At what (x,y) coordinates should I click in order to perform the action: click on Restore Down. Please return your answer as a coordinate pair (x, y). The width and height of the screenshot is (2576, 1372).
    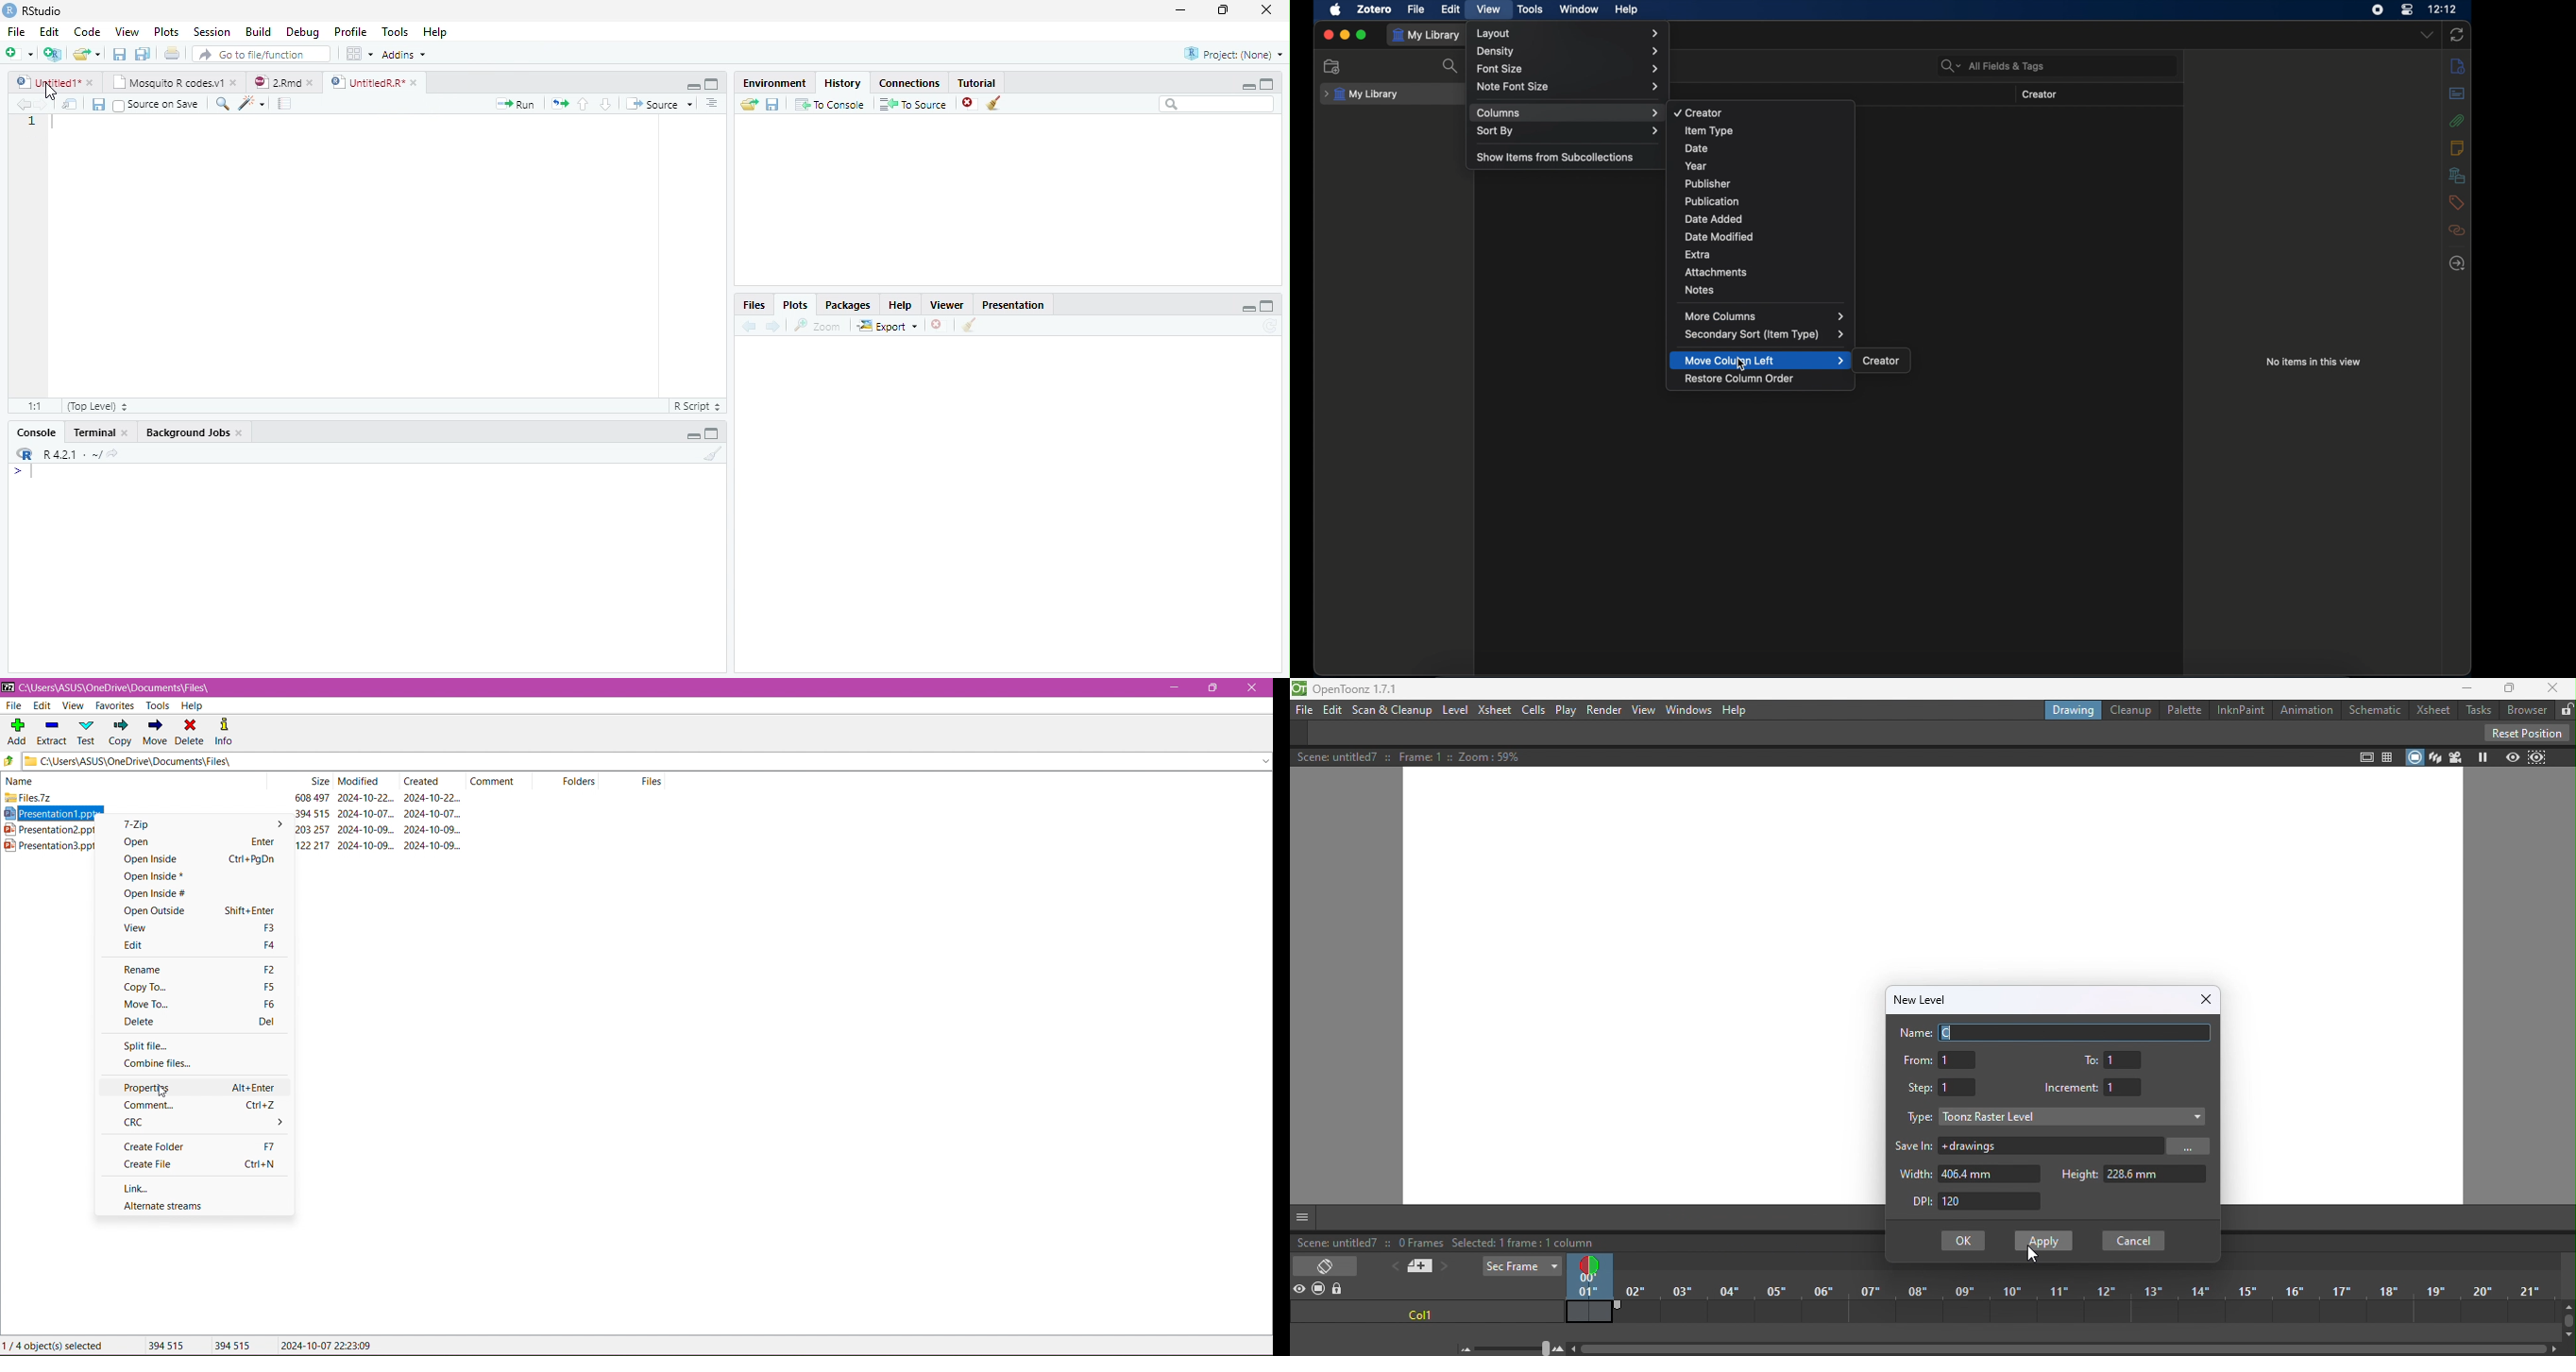
    Looking at the image, I should click on (1224, 11).